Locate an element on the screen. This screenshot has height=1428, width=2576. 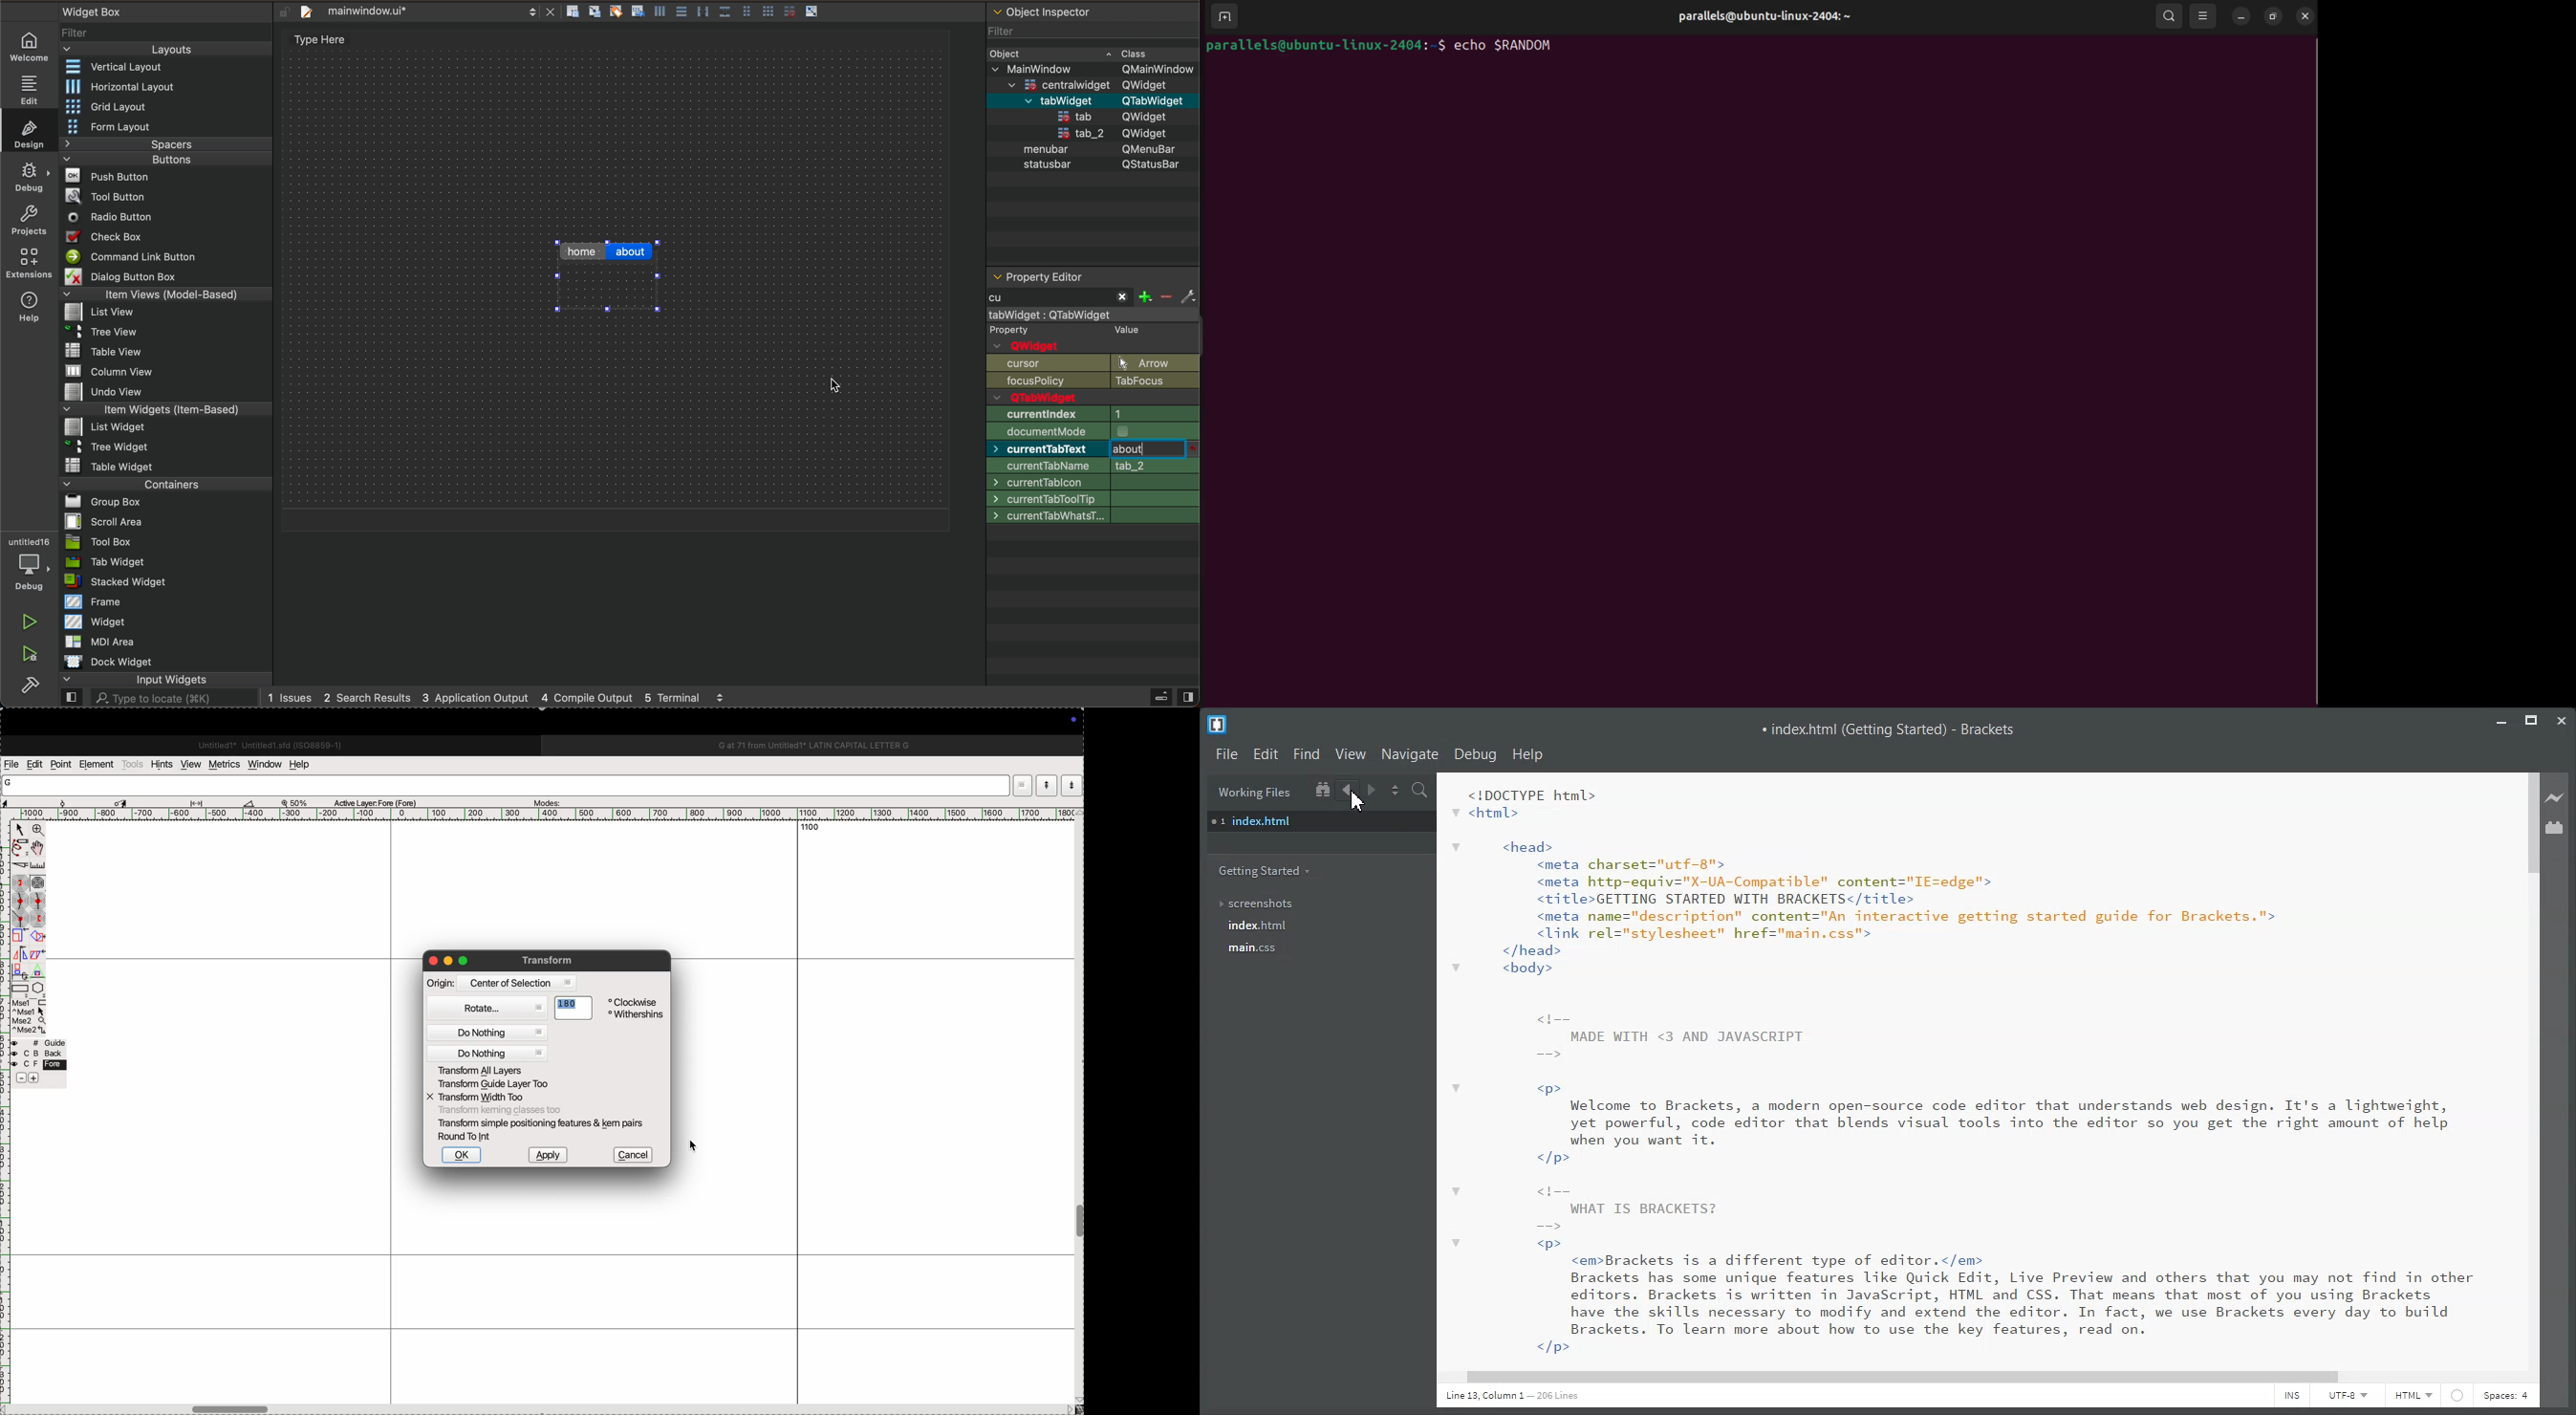
Spaces is located at coordinates (2506, 1397).